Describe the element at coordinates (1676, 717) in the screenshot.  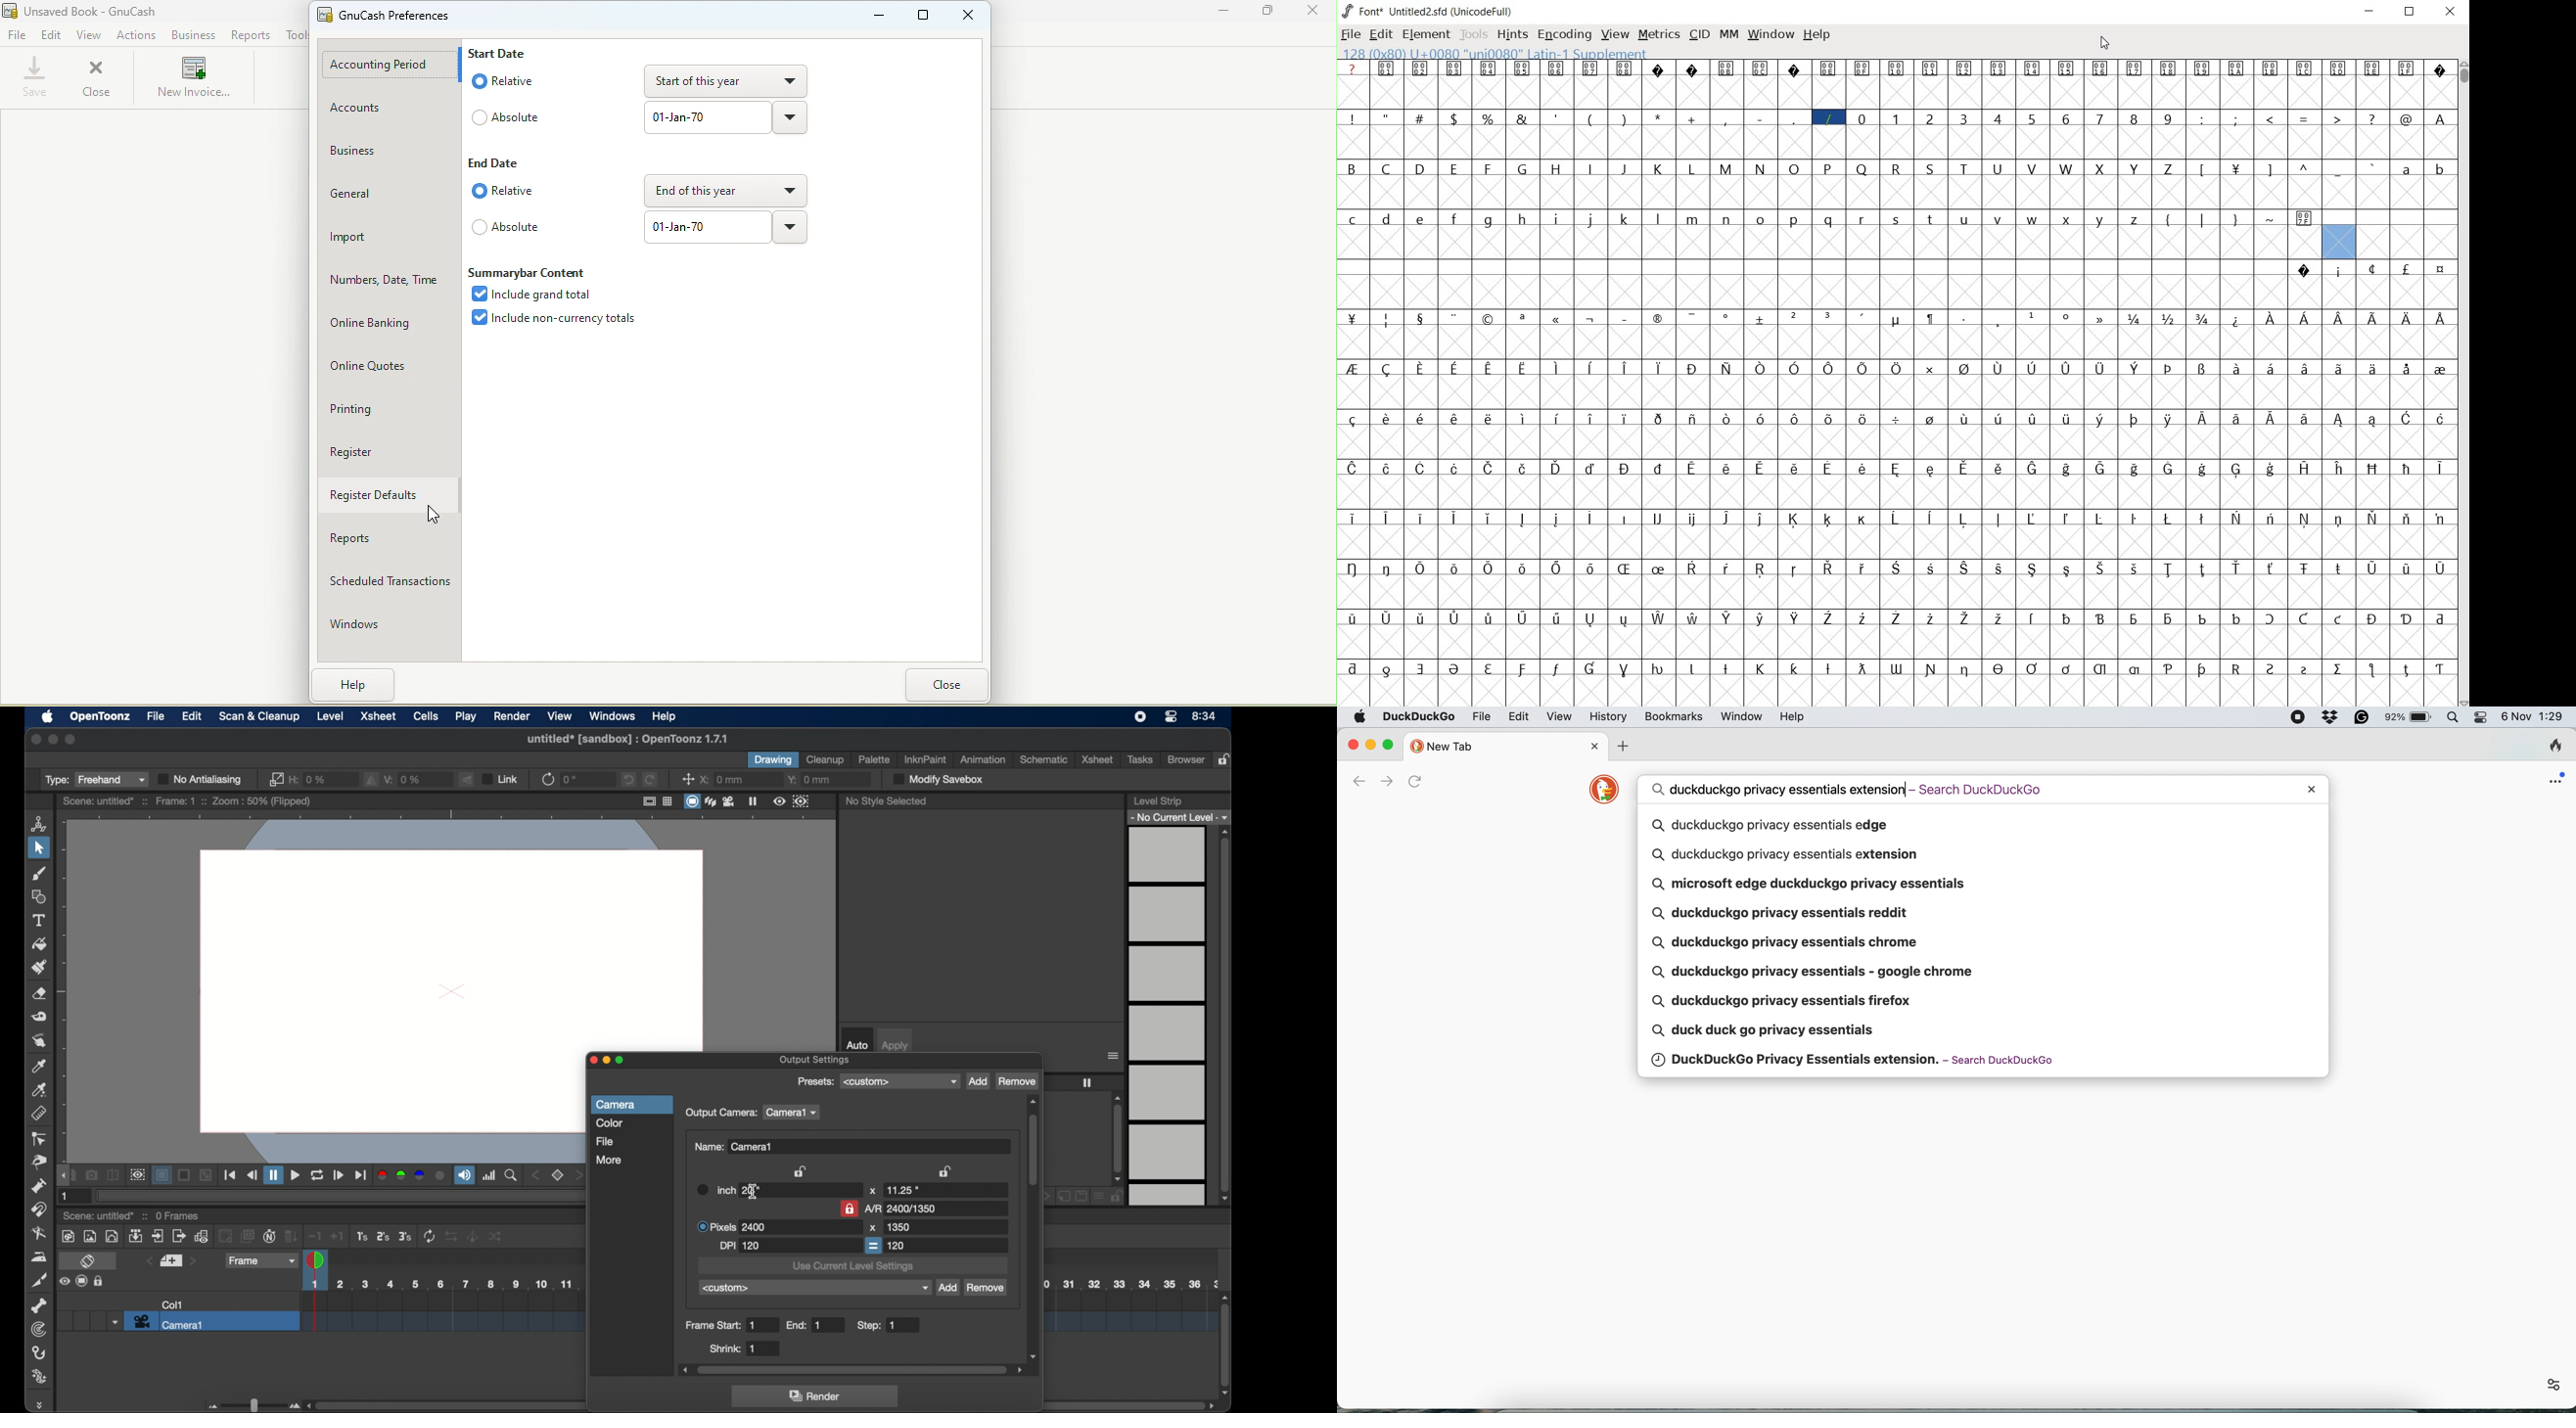
I see `bookmarks` at that location.